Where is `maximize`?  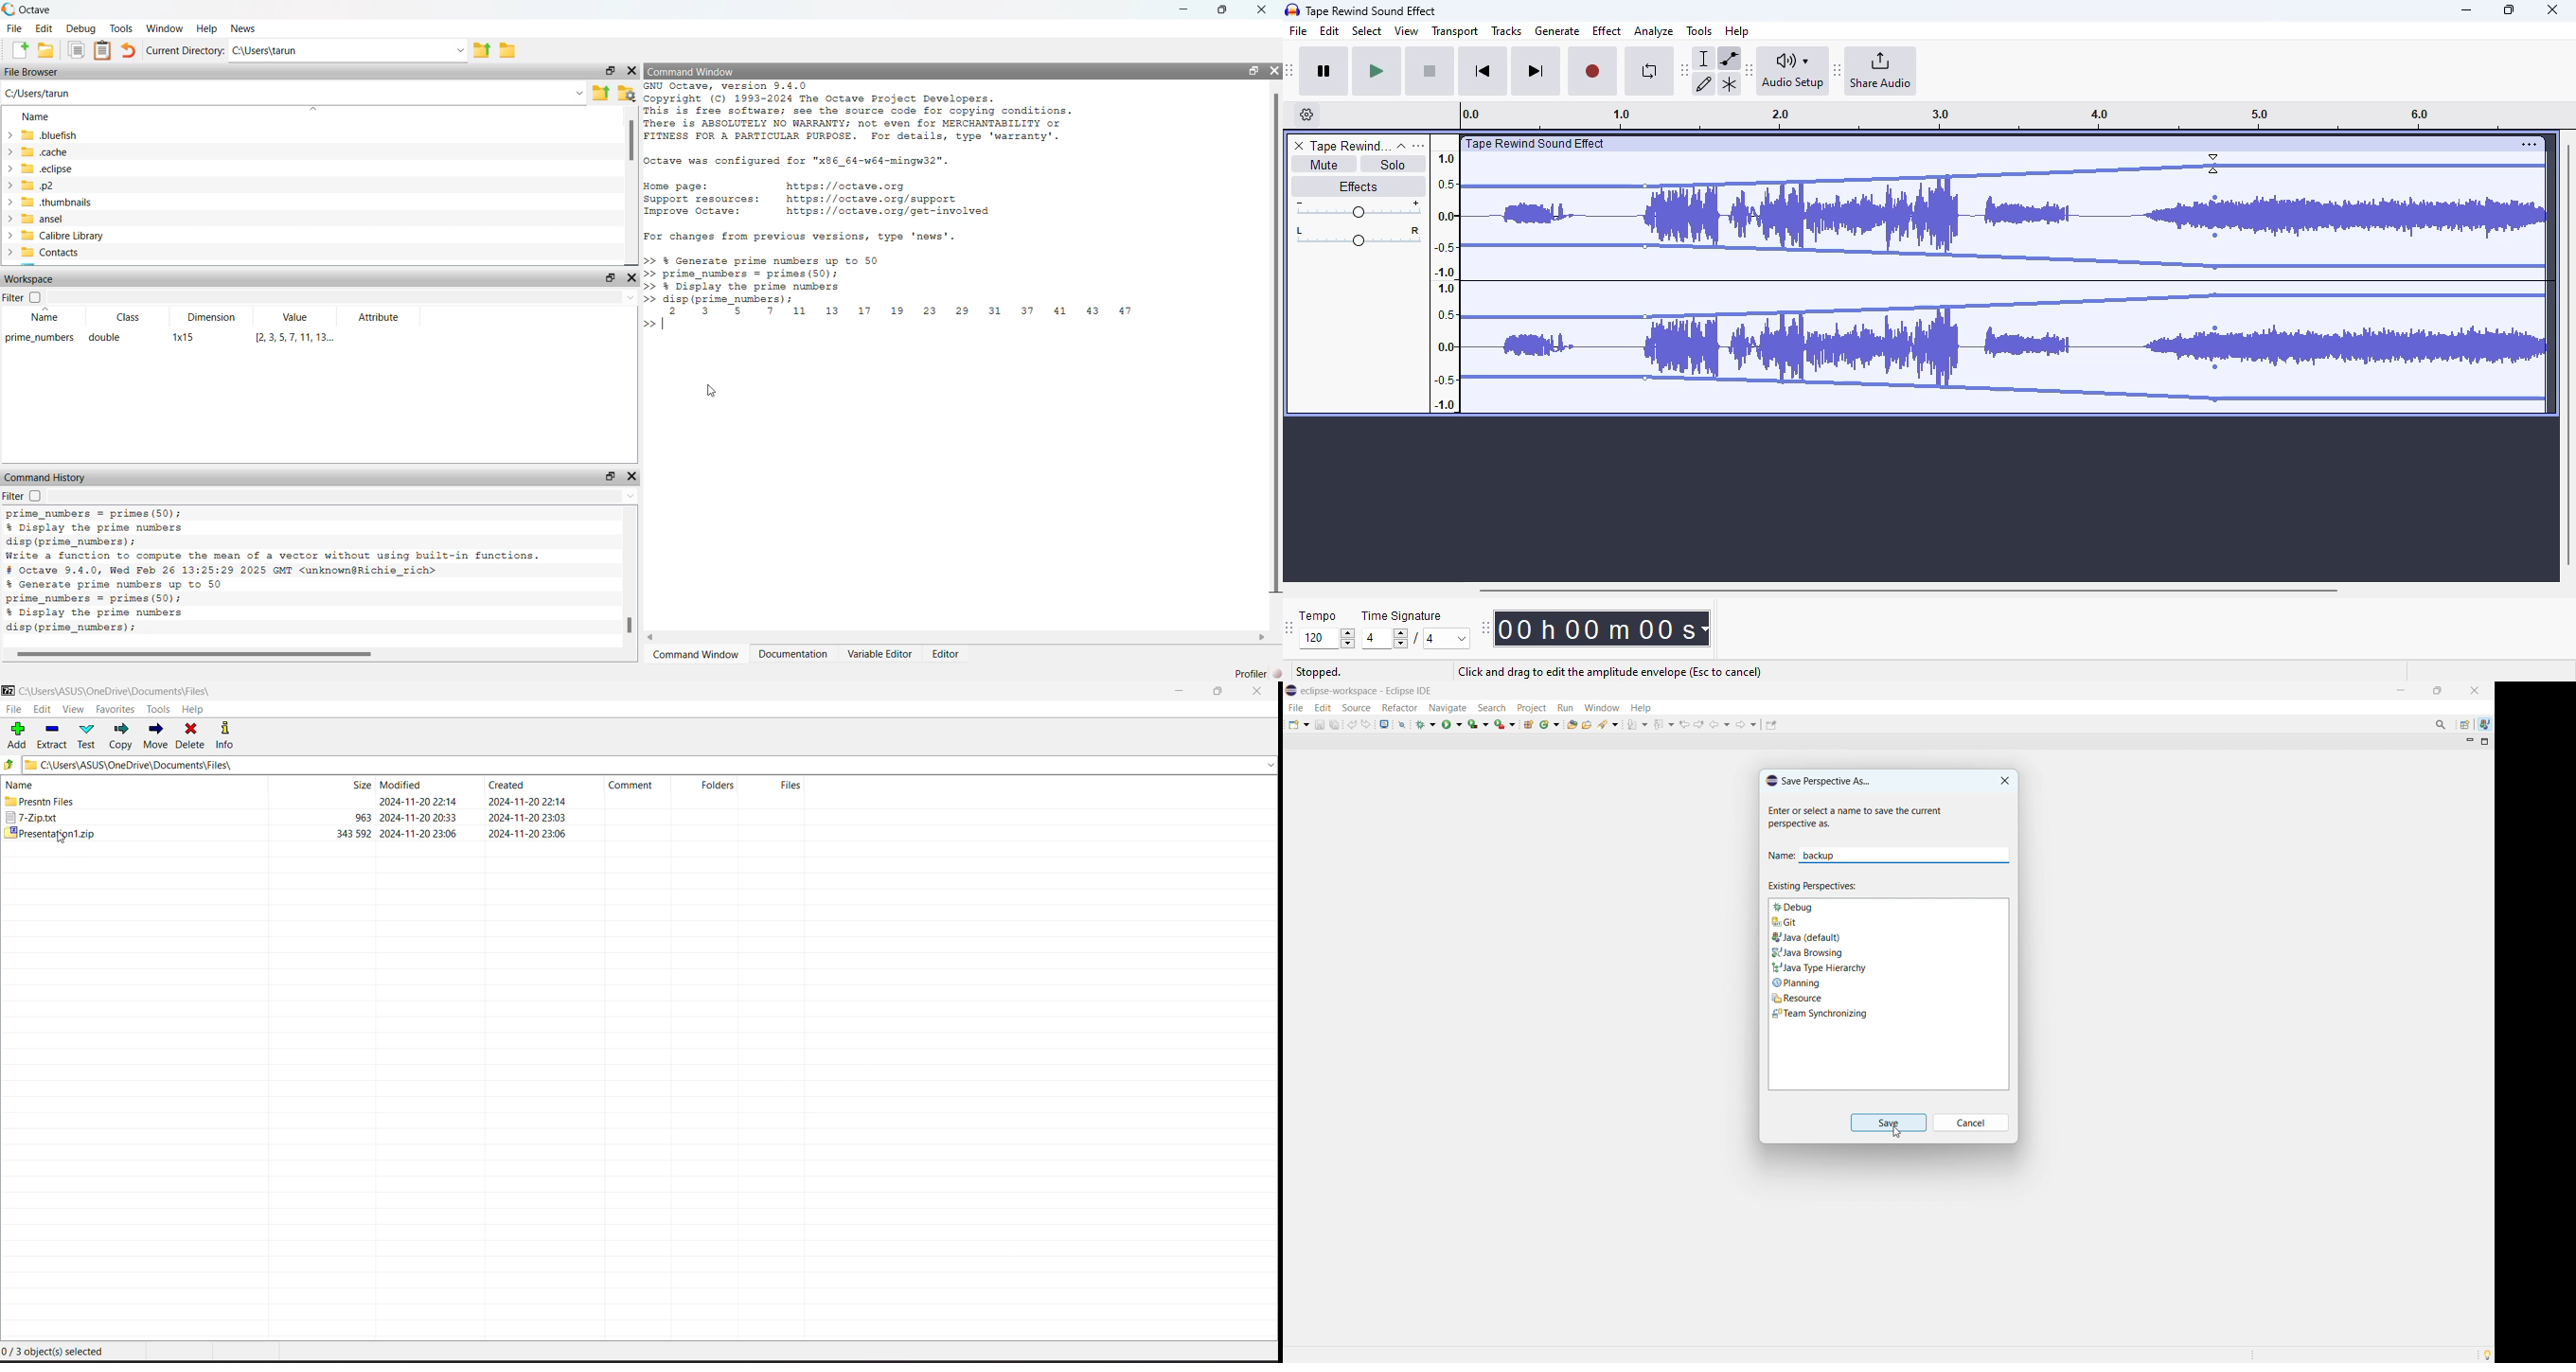
maximize is located at coordinates (2509, 9).